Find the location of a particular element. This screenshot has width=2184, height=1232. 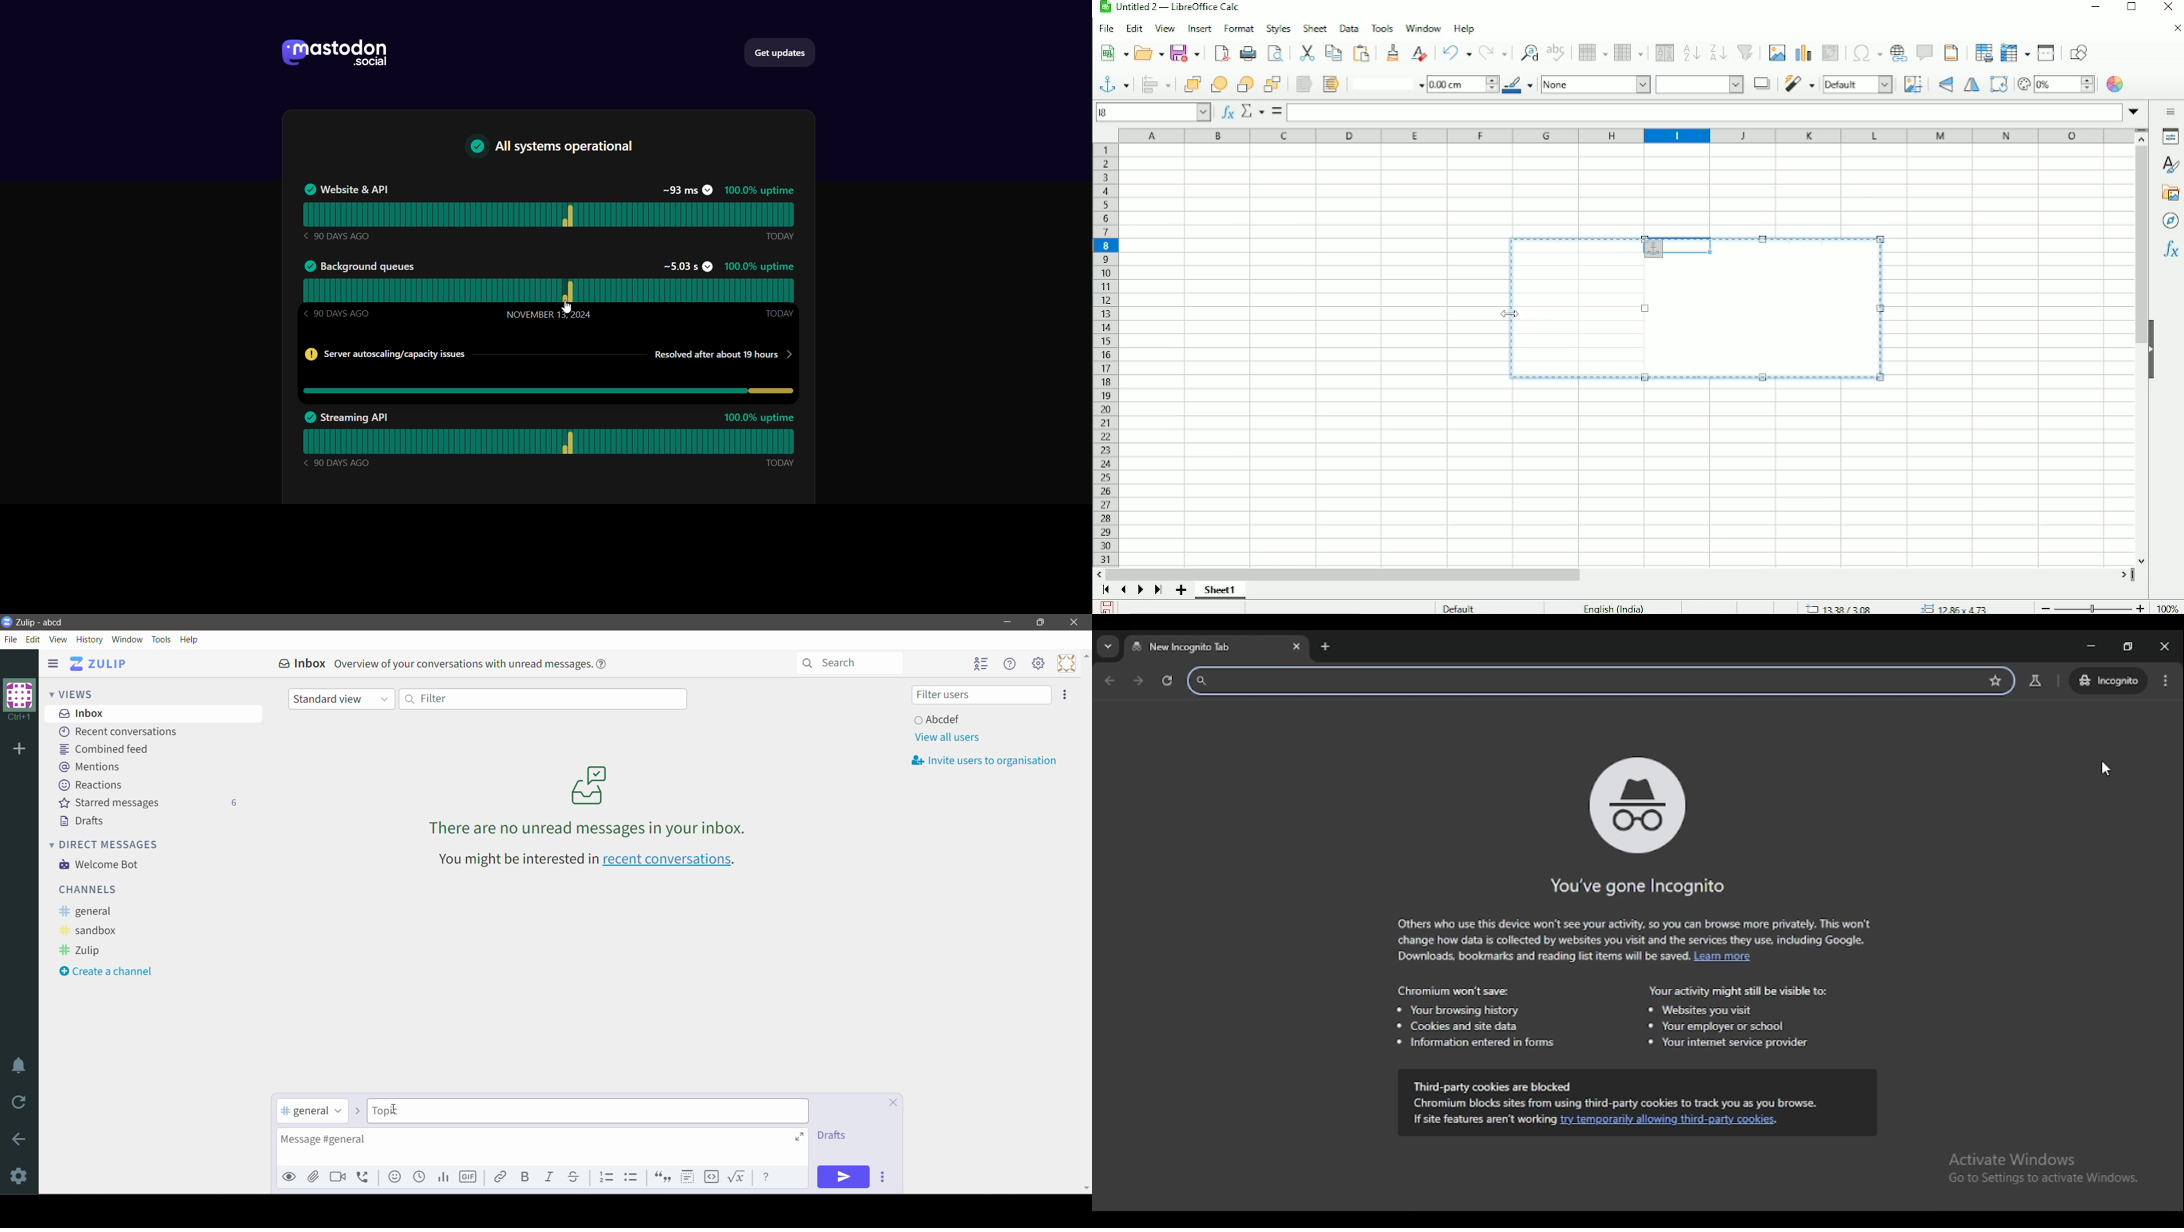

New is located at coordinates (1114, 53).